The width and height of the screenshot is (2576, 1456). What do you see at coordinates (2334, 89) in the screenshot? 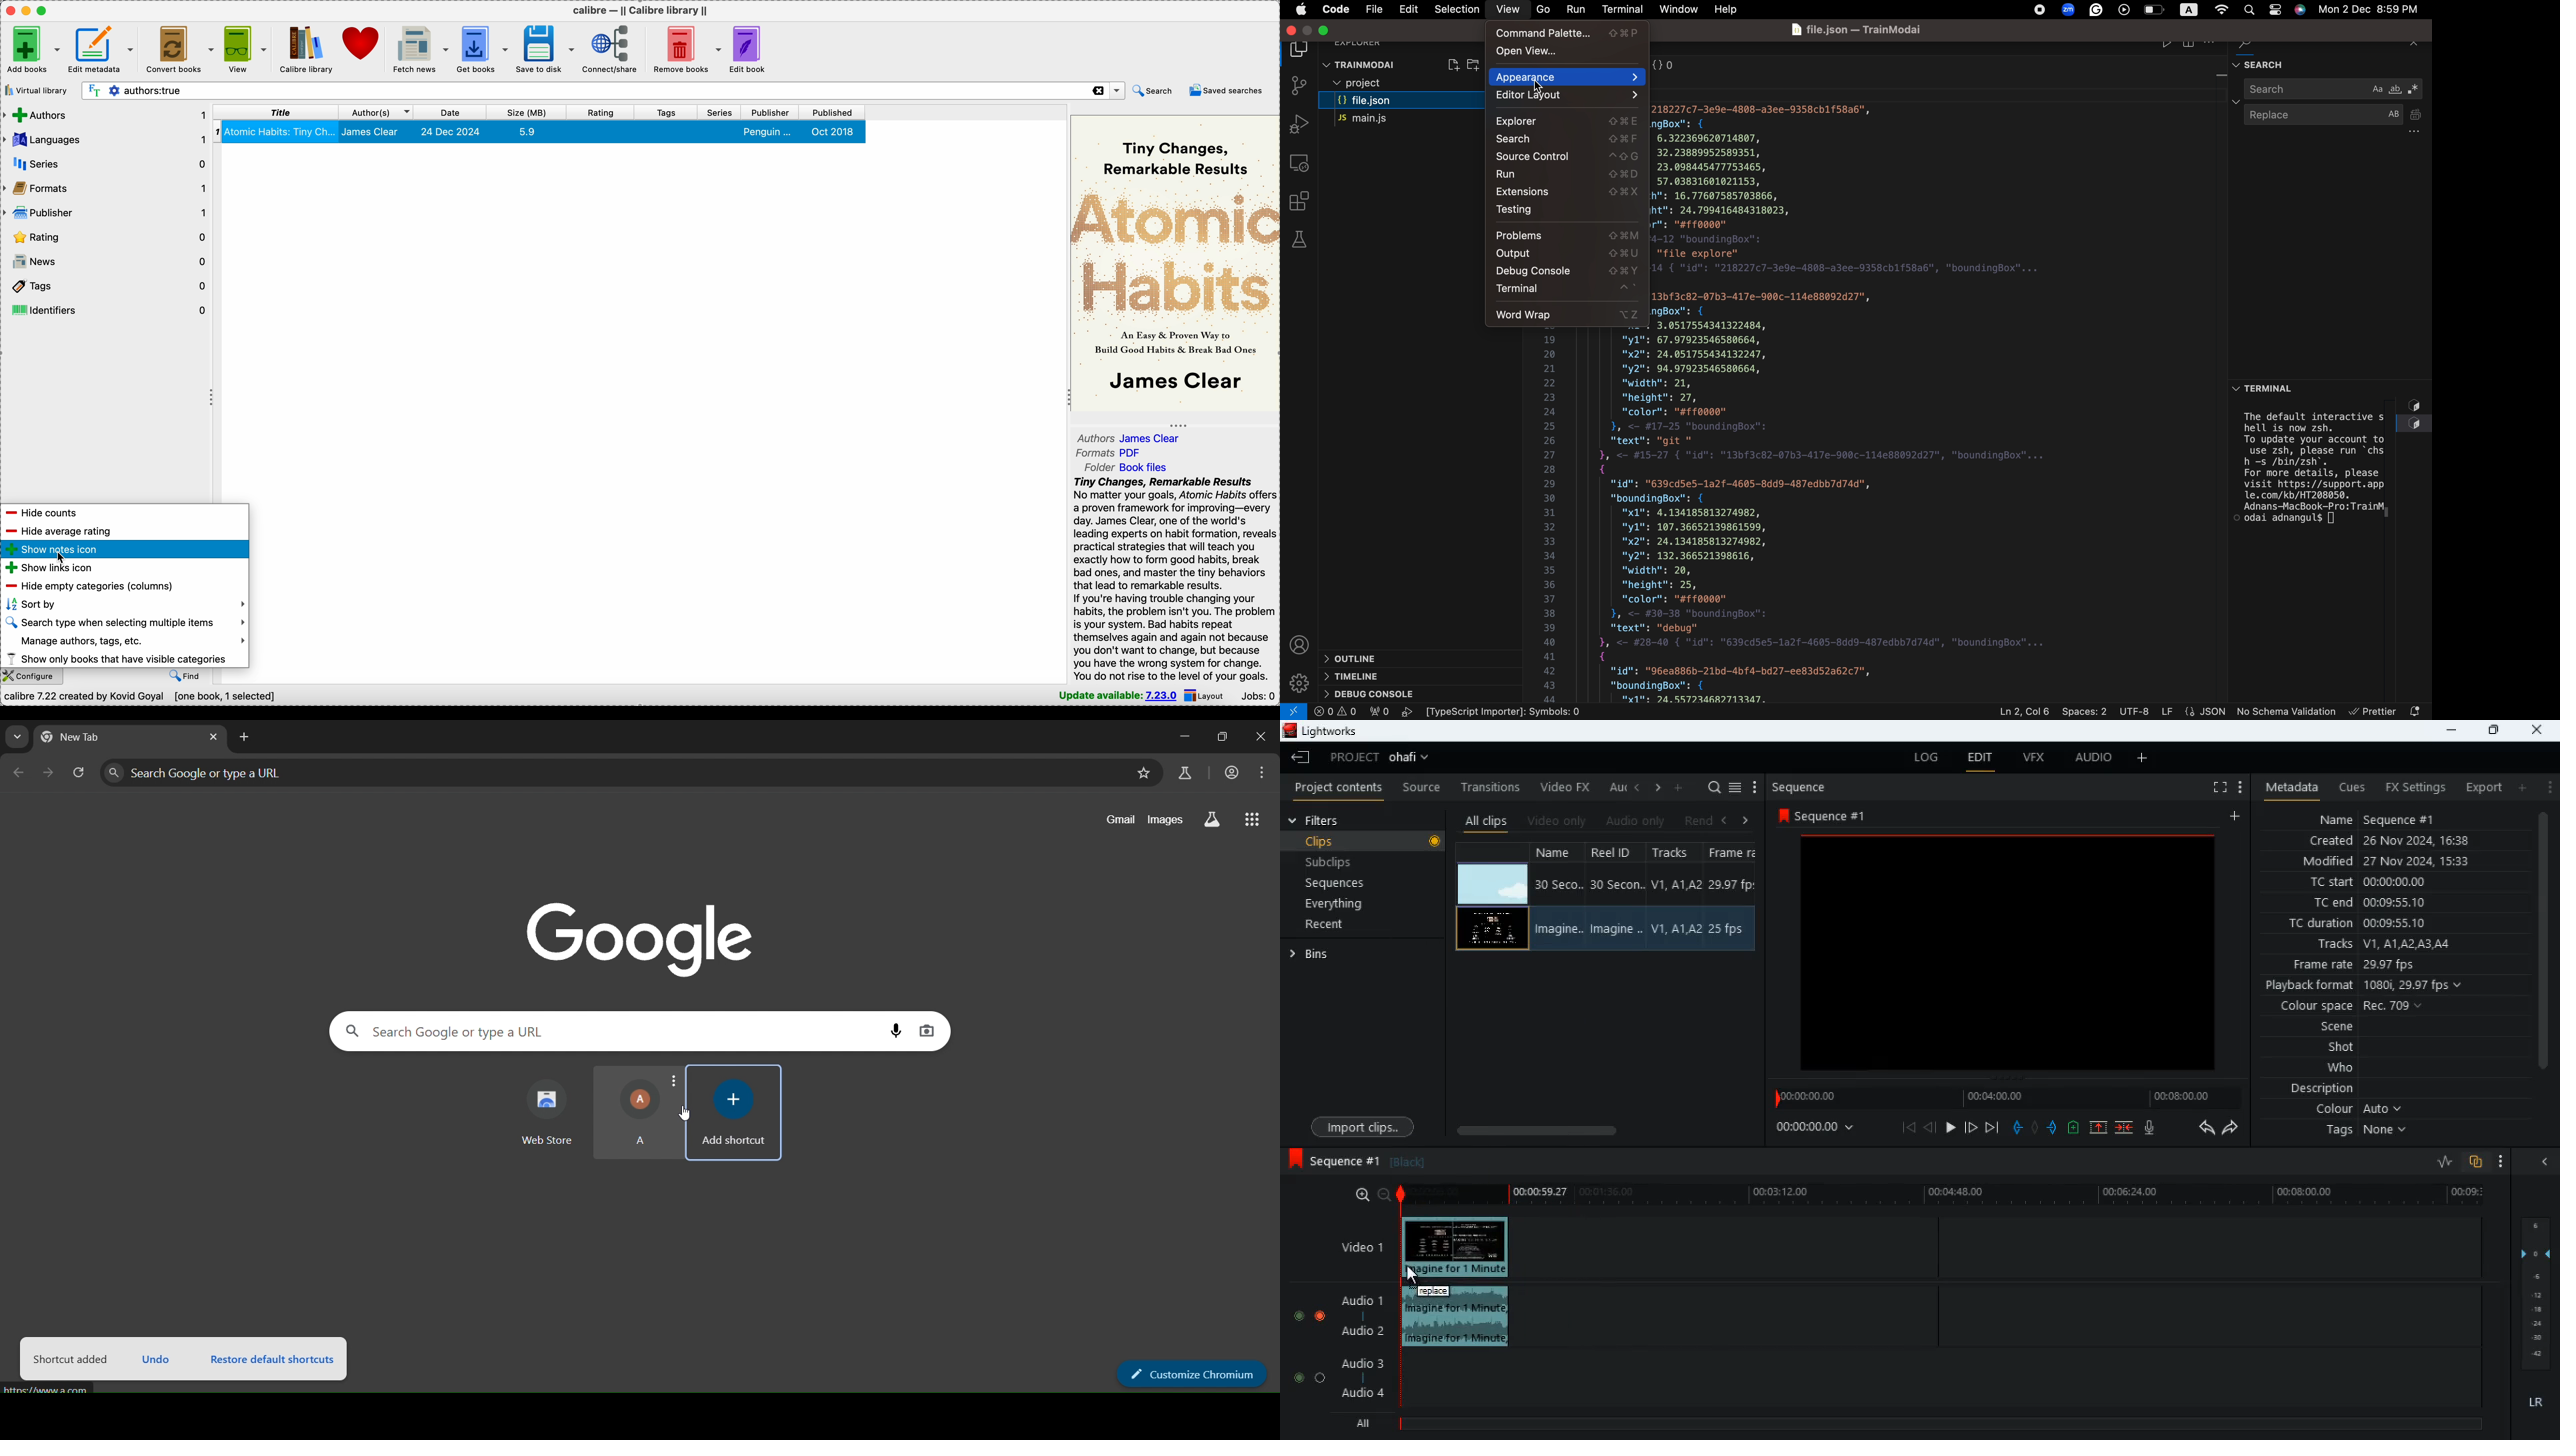
I see `search` at bounding box center [2334, 89].